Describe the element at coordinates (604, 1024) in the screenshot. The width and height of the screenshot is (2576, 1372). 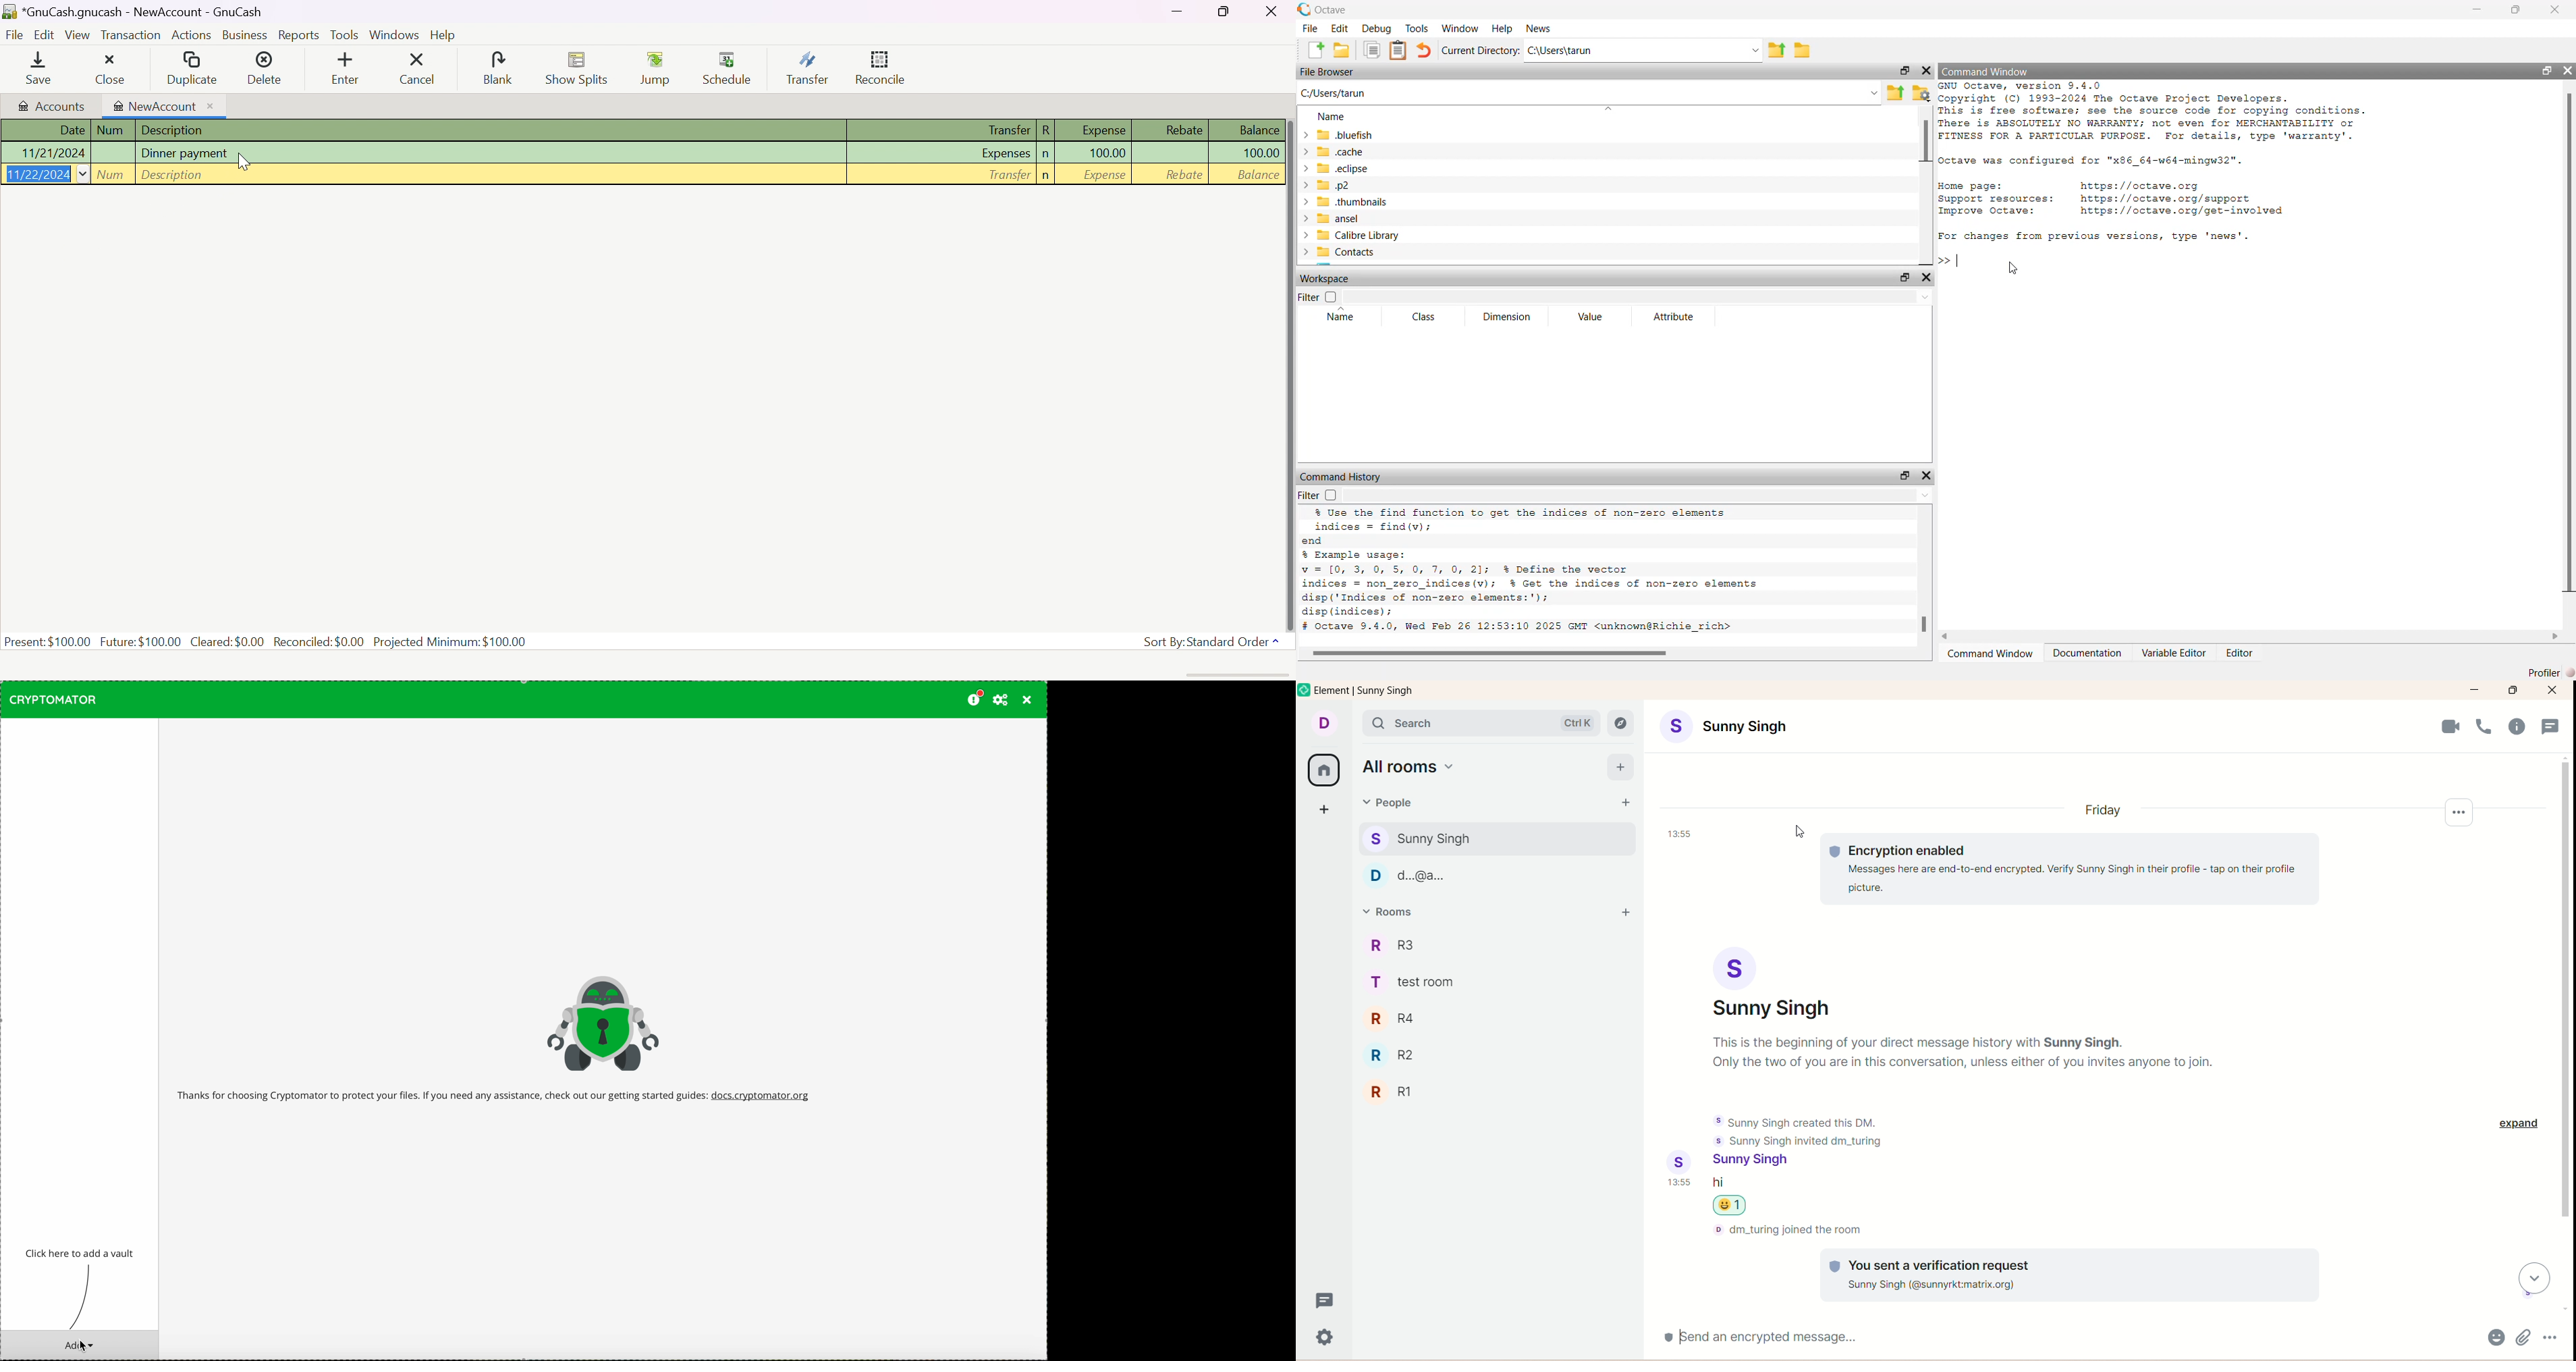
I see `Cryptomator logo` at that location.